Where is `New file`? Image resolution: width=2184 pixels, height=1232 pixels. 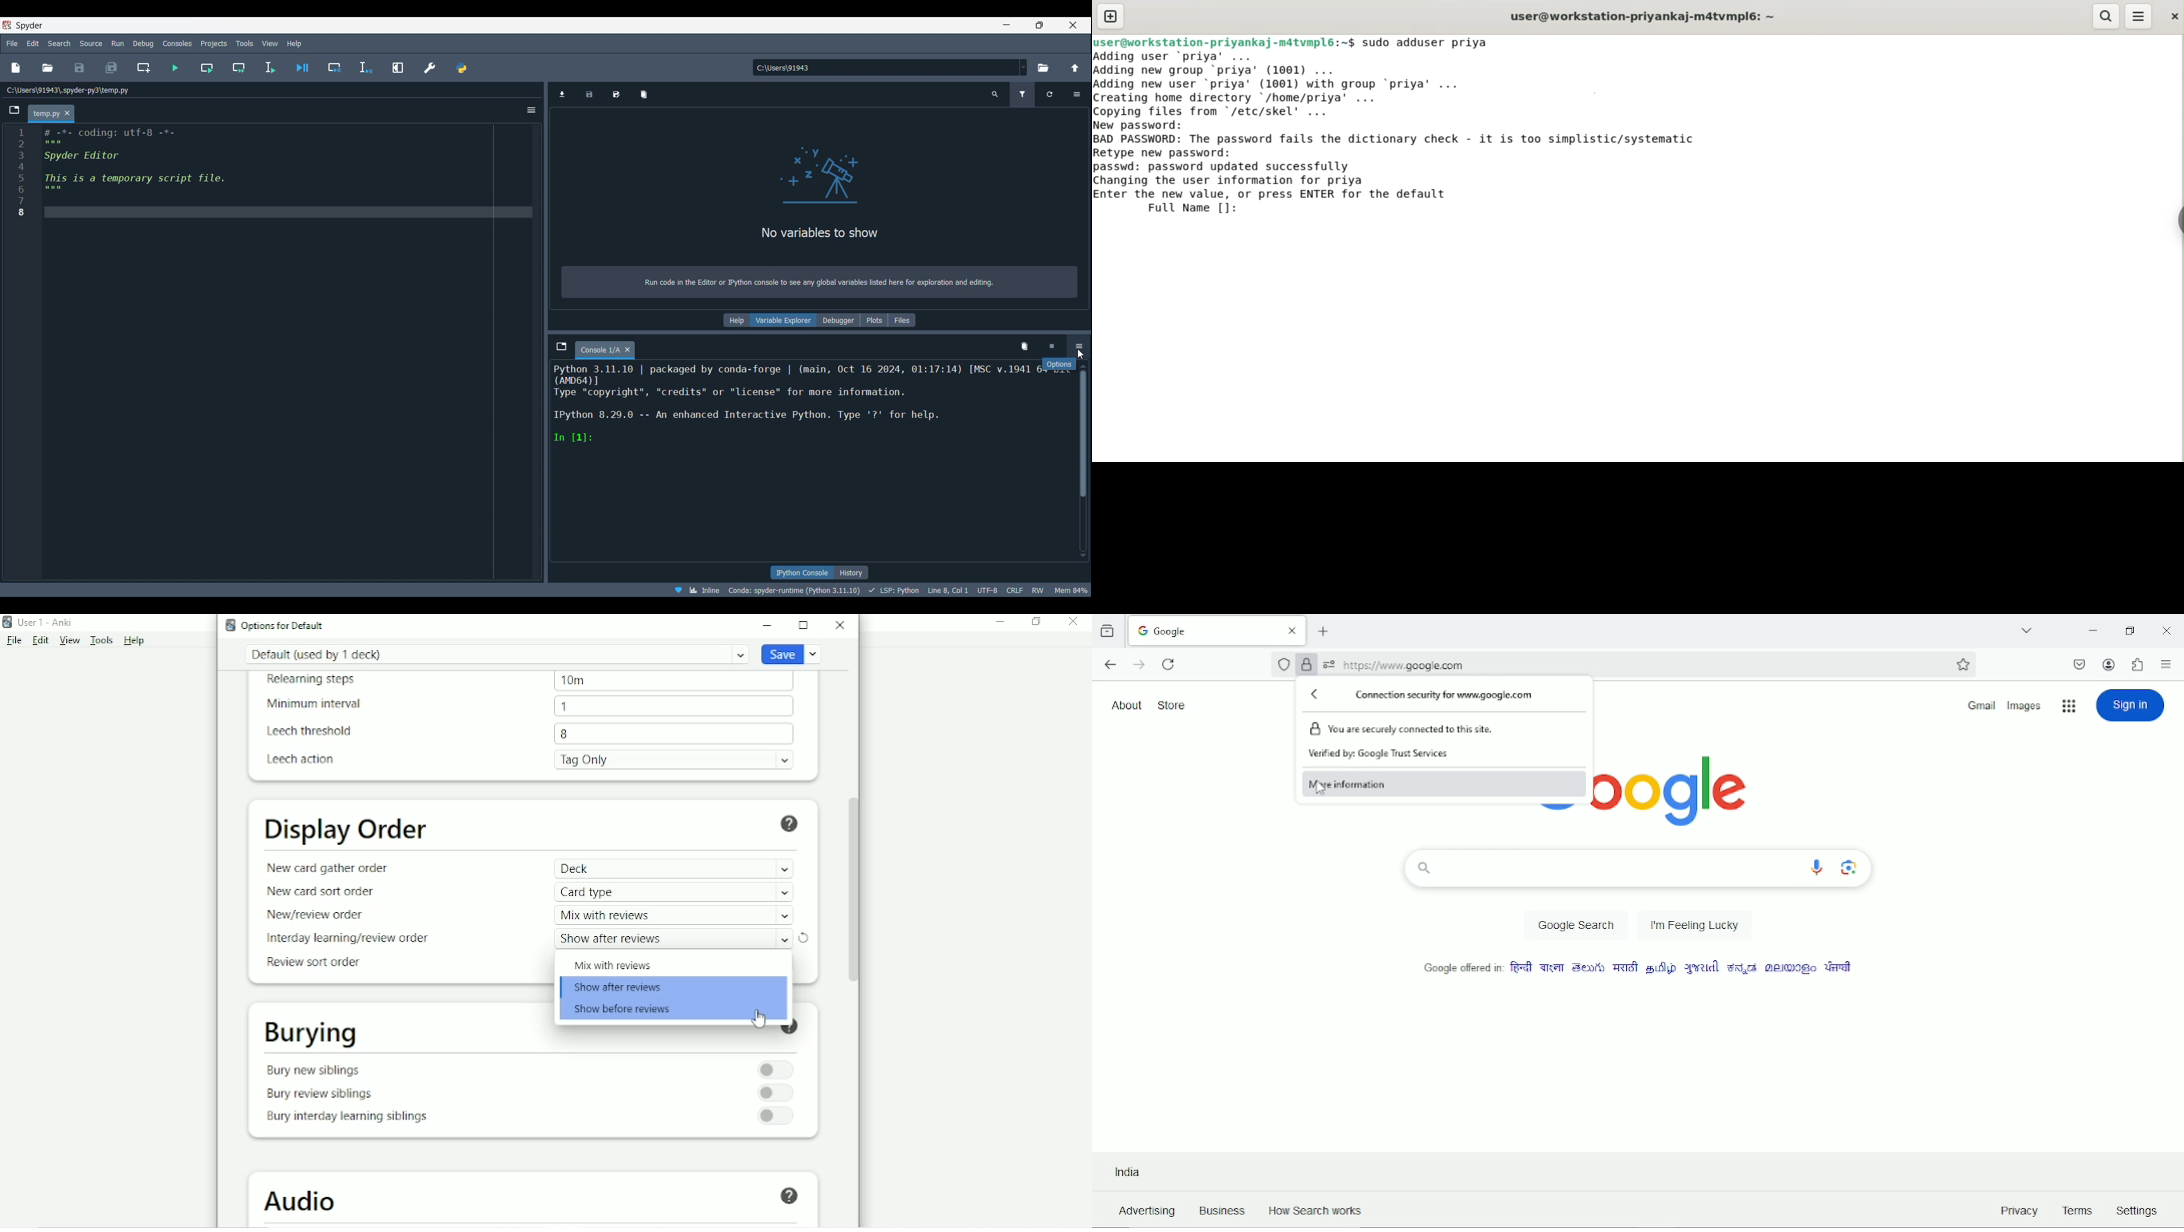 New file is located at coordinates (16, 68).